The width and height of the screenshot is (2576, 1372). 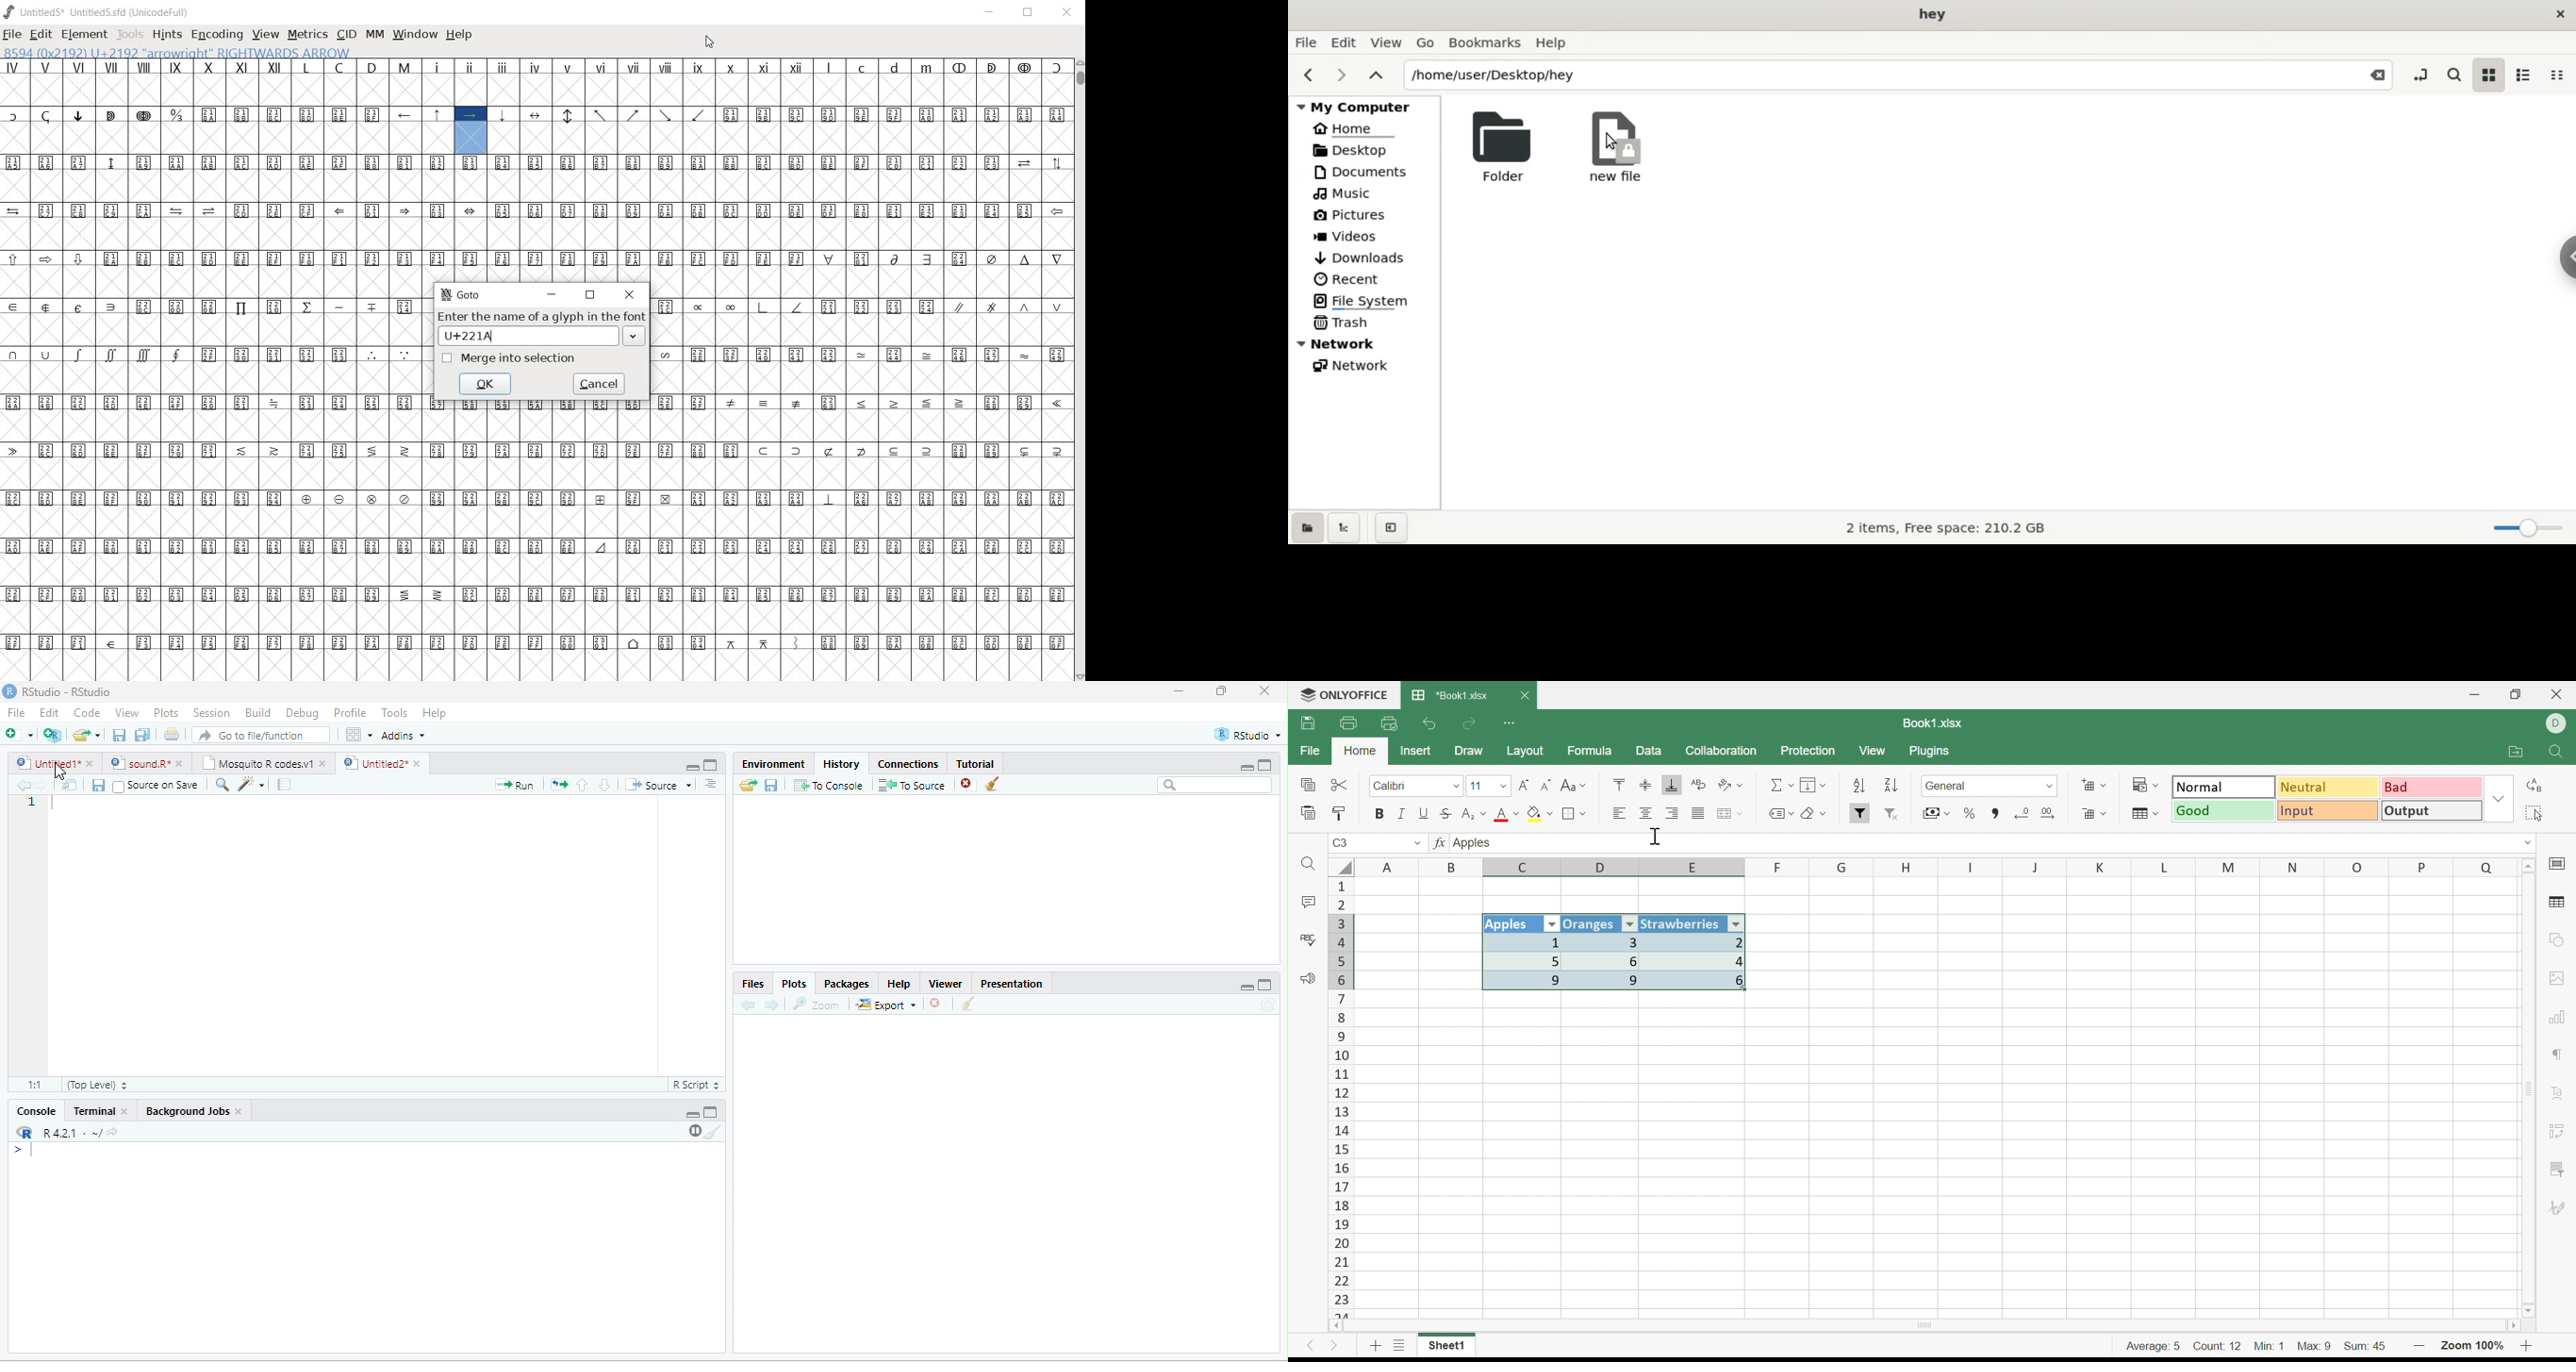 What do you see at coordinates (1438, 844) in the screenshot?
I see `fx` at bounding box center [1438, 844].